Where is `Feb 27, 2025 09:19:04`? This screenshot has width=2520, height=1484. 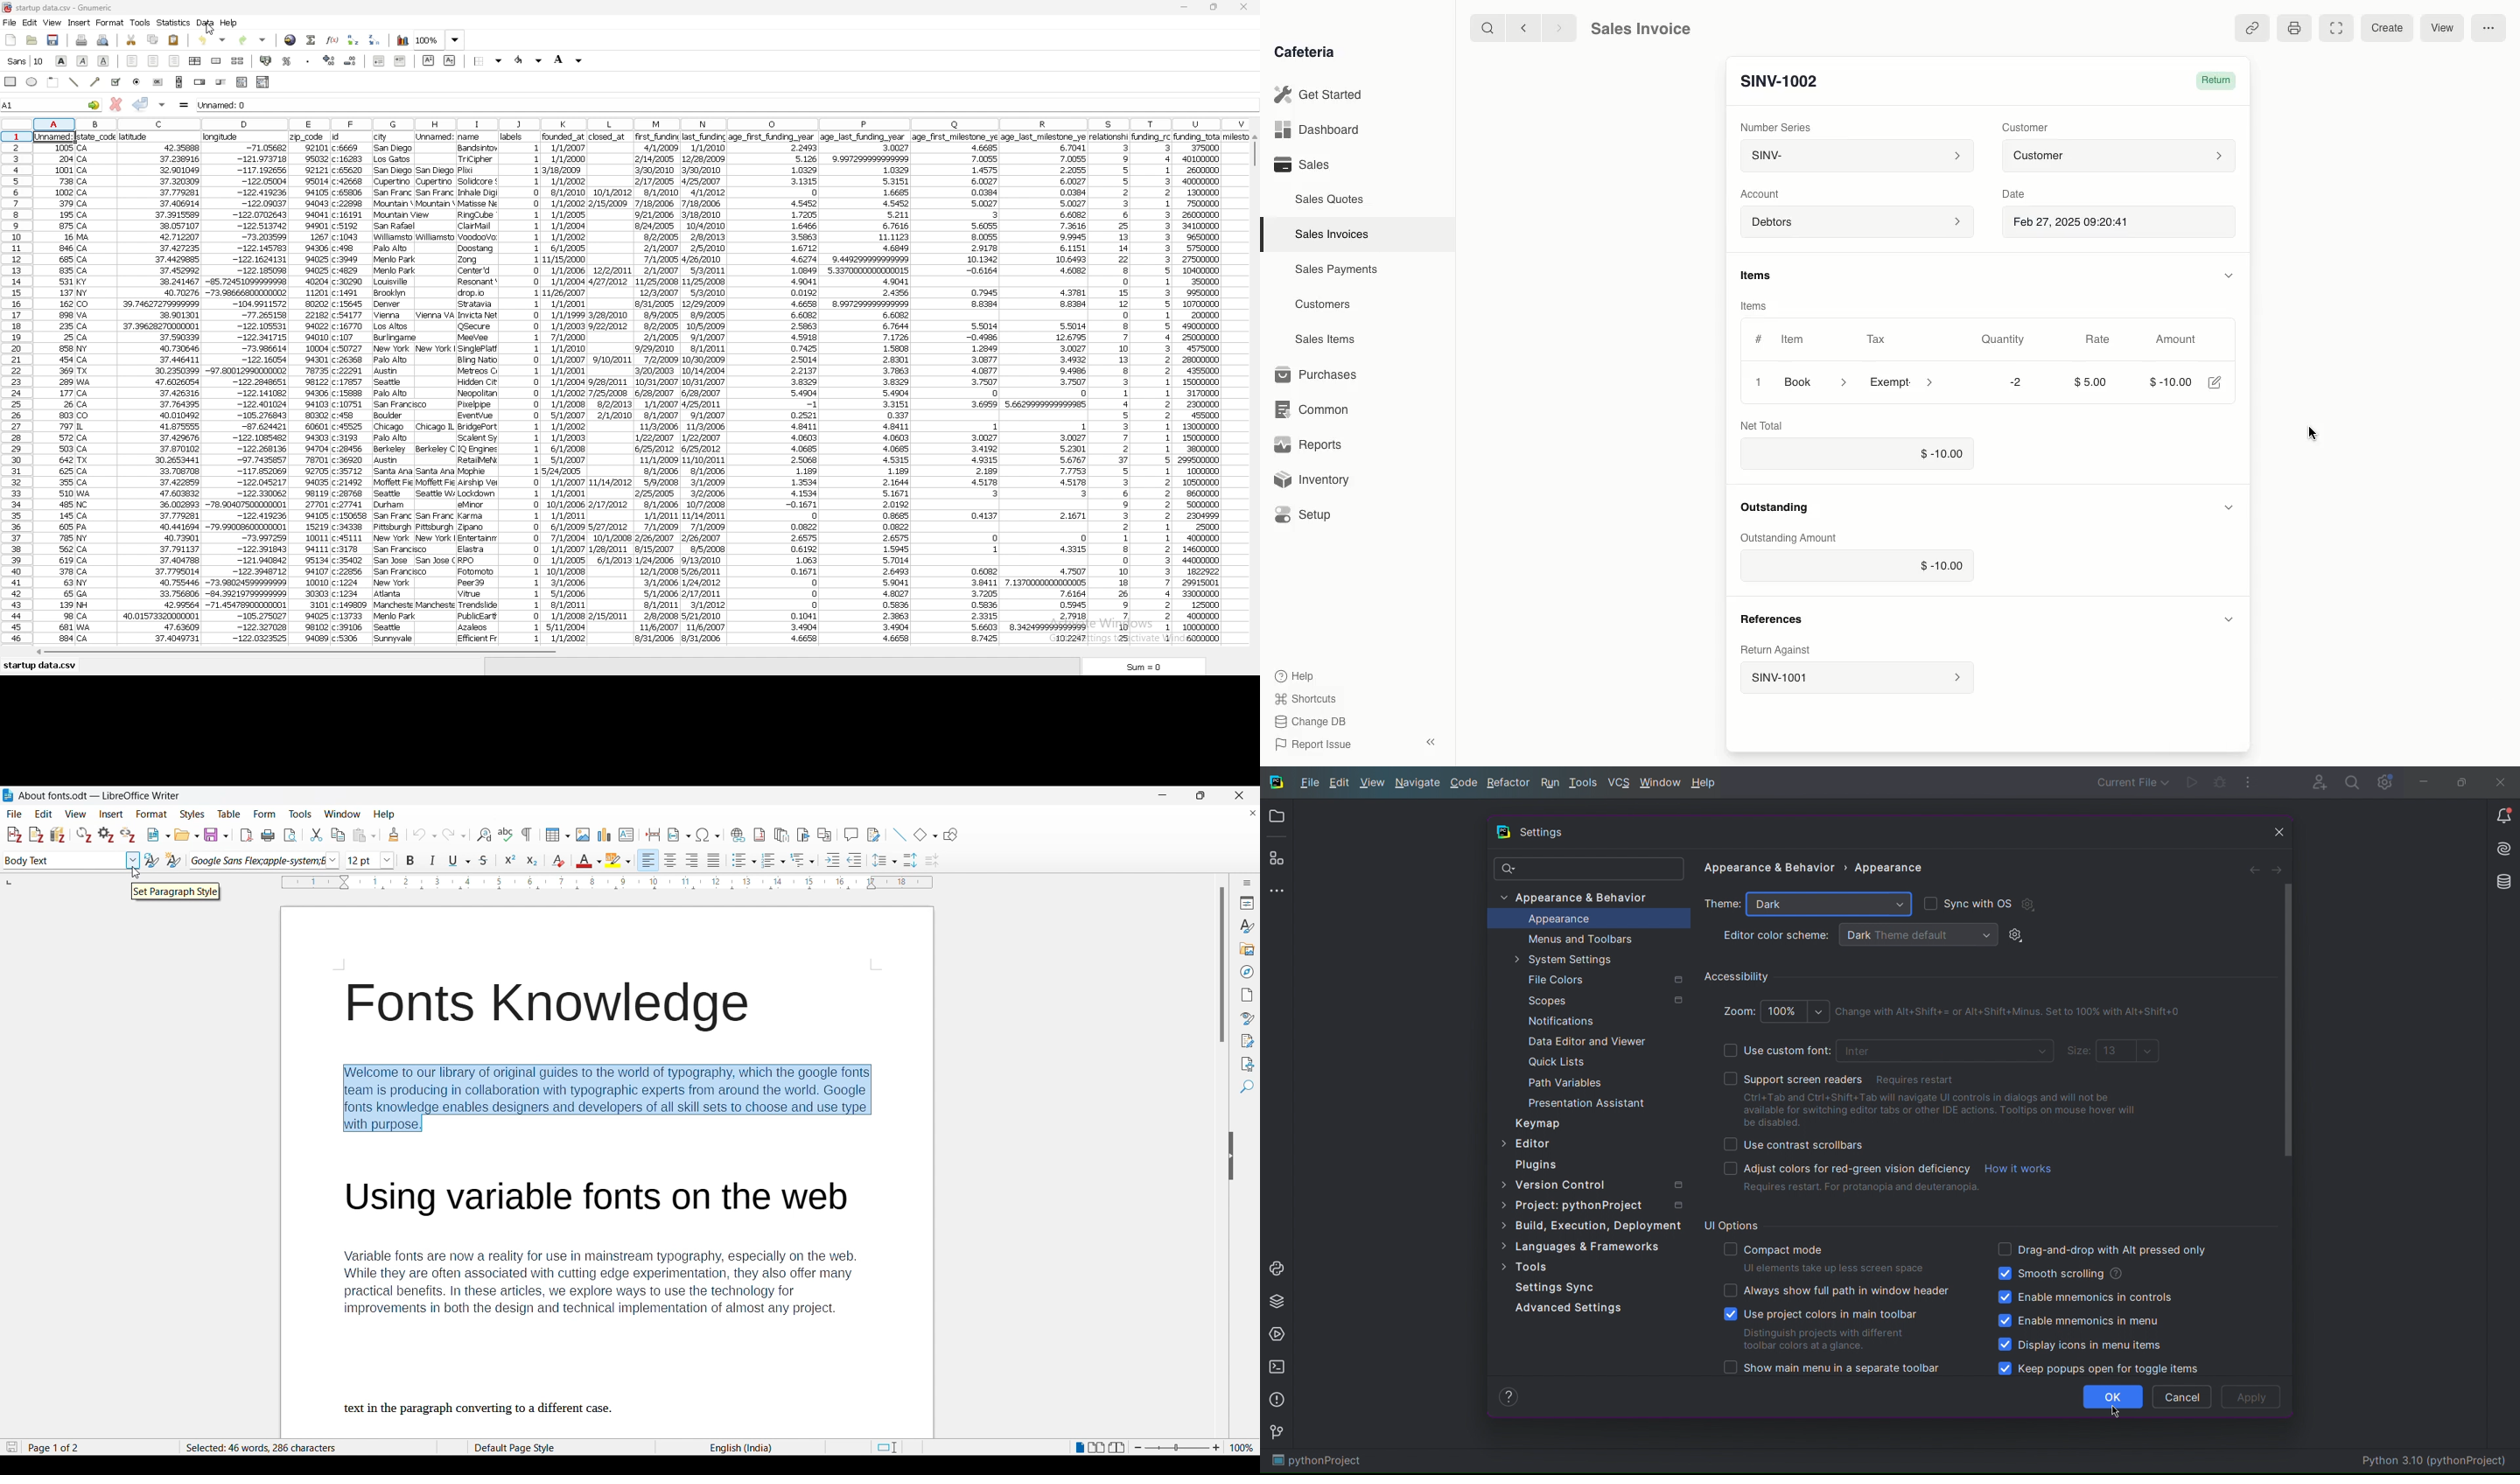 Feb 27, 2025 09:19:04 is located at coordinates (2120, 223).